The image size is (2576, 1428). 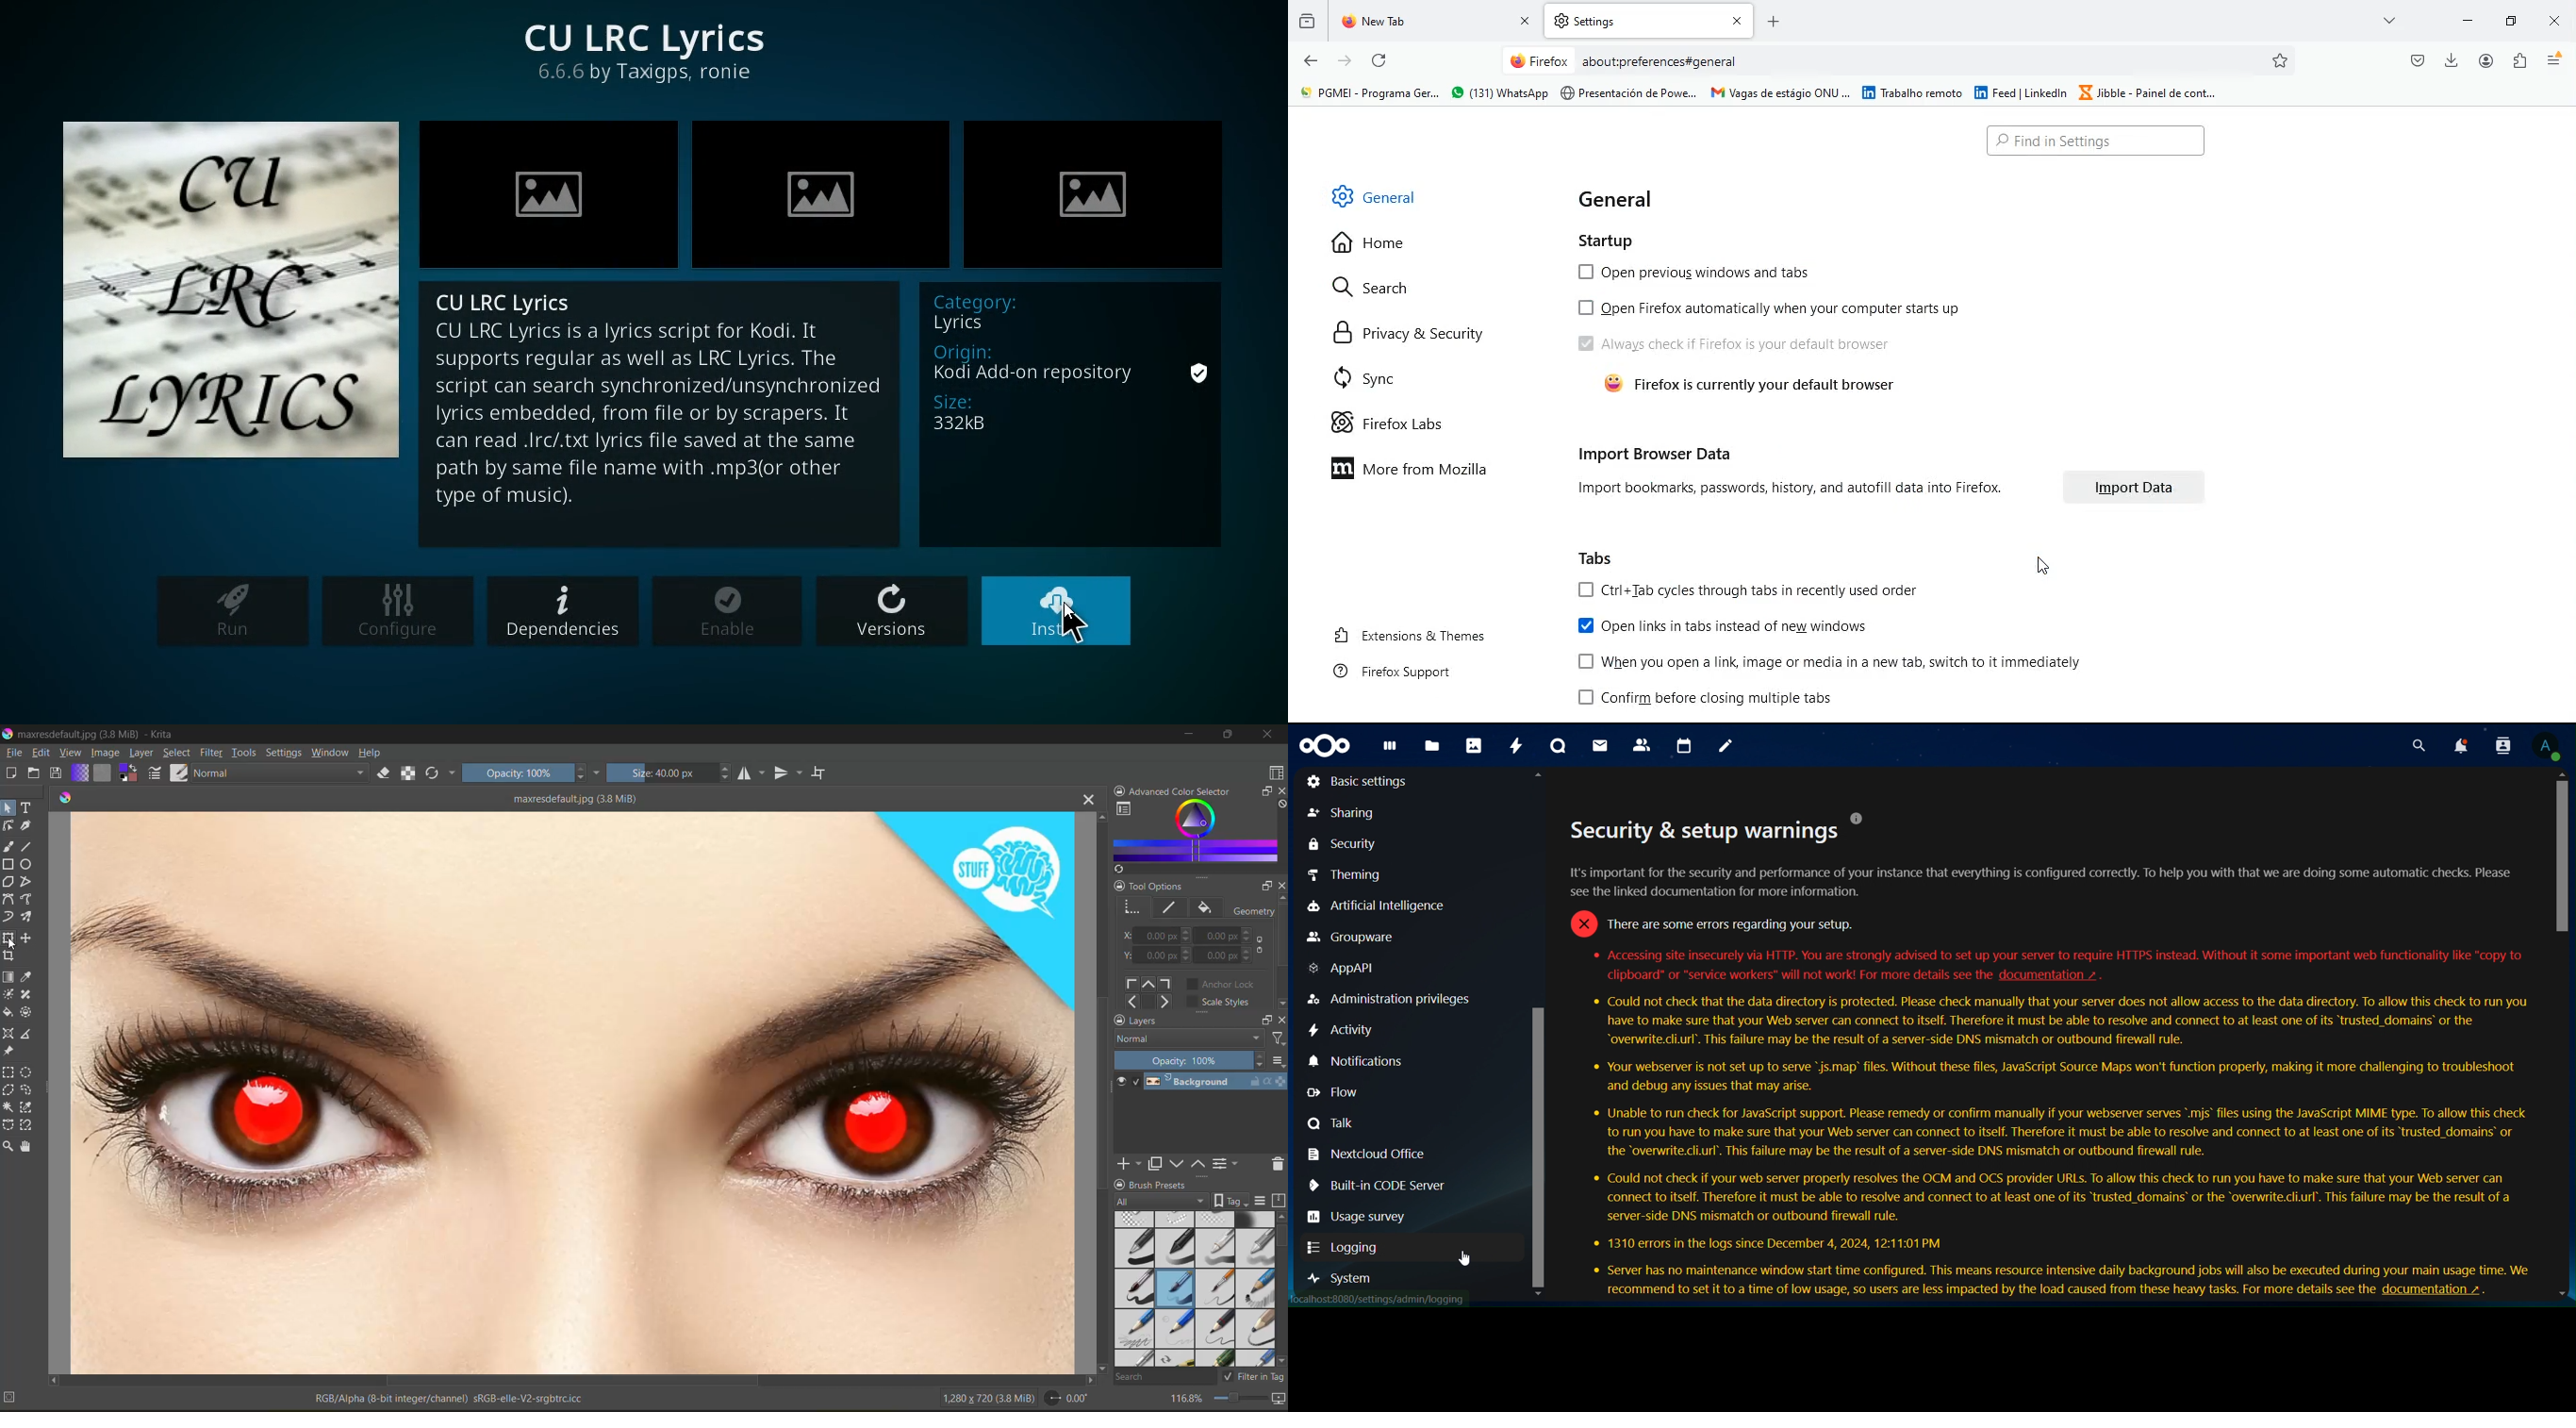 What do you see at coordinates (2485, 60) in the screenshot?
I see `profile` at bounding box center [2485, 60].